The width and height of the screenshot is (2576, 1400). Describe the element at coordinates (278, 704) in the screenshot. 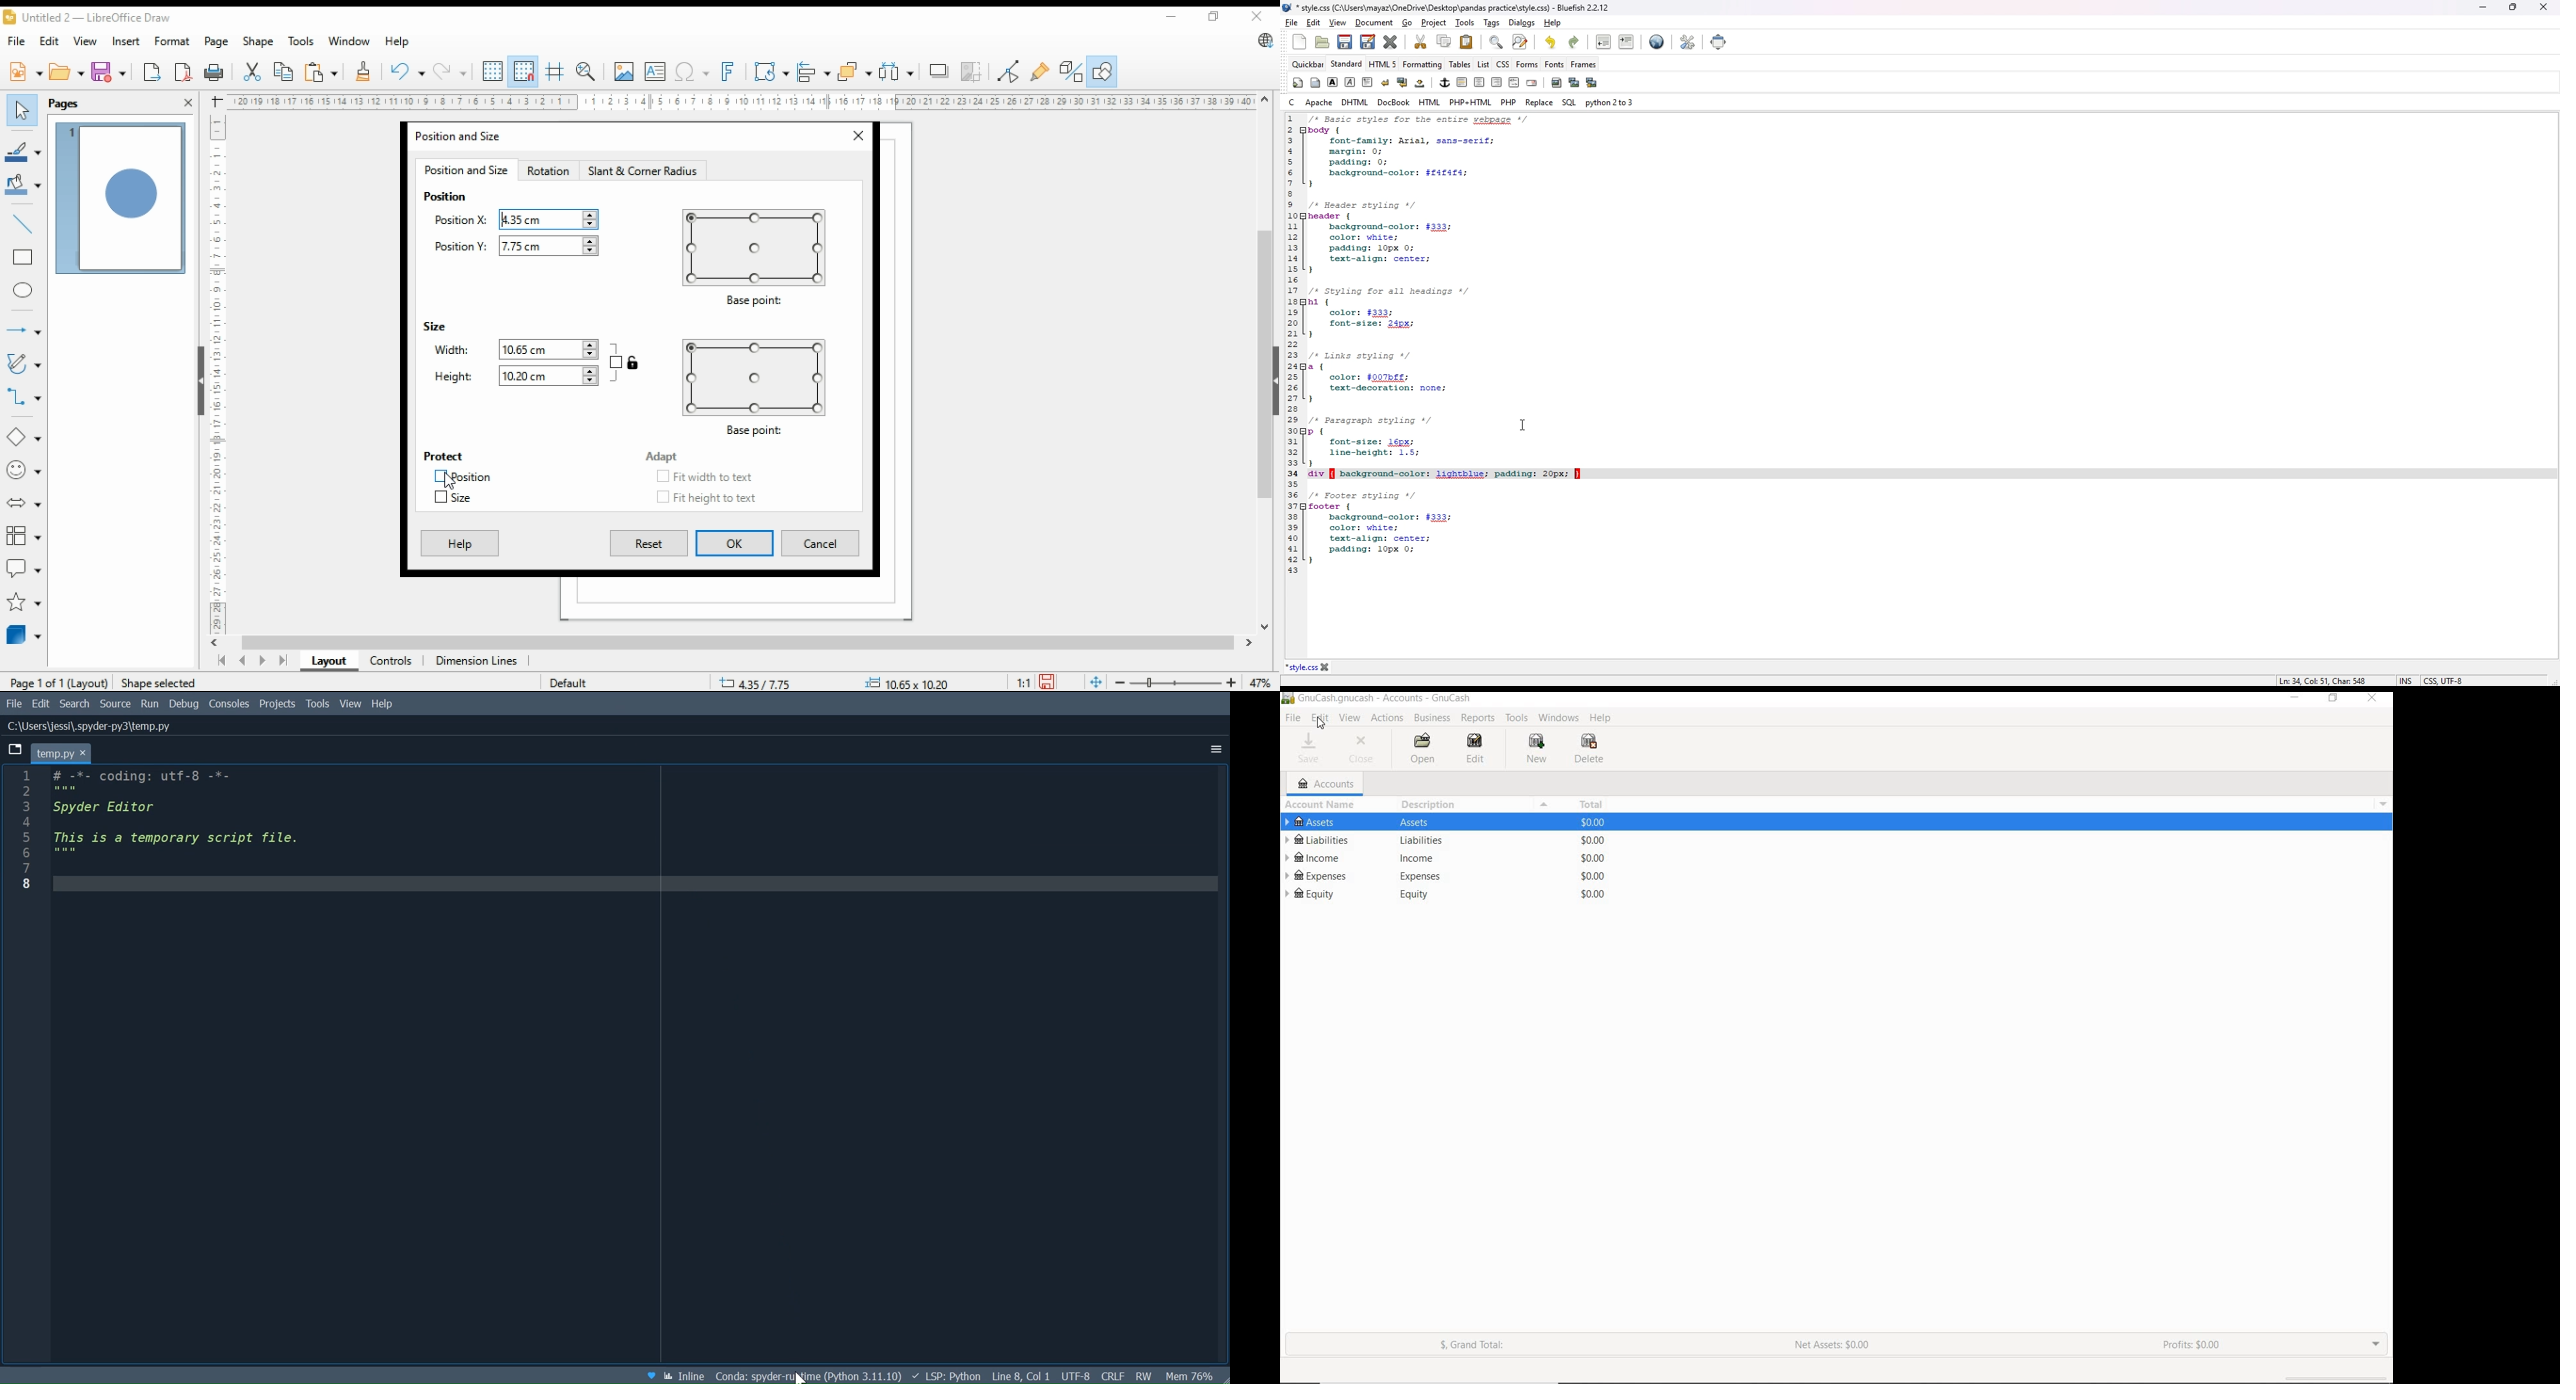

I see `Projects` at that location.